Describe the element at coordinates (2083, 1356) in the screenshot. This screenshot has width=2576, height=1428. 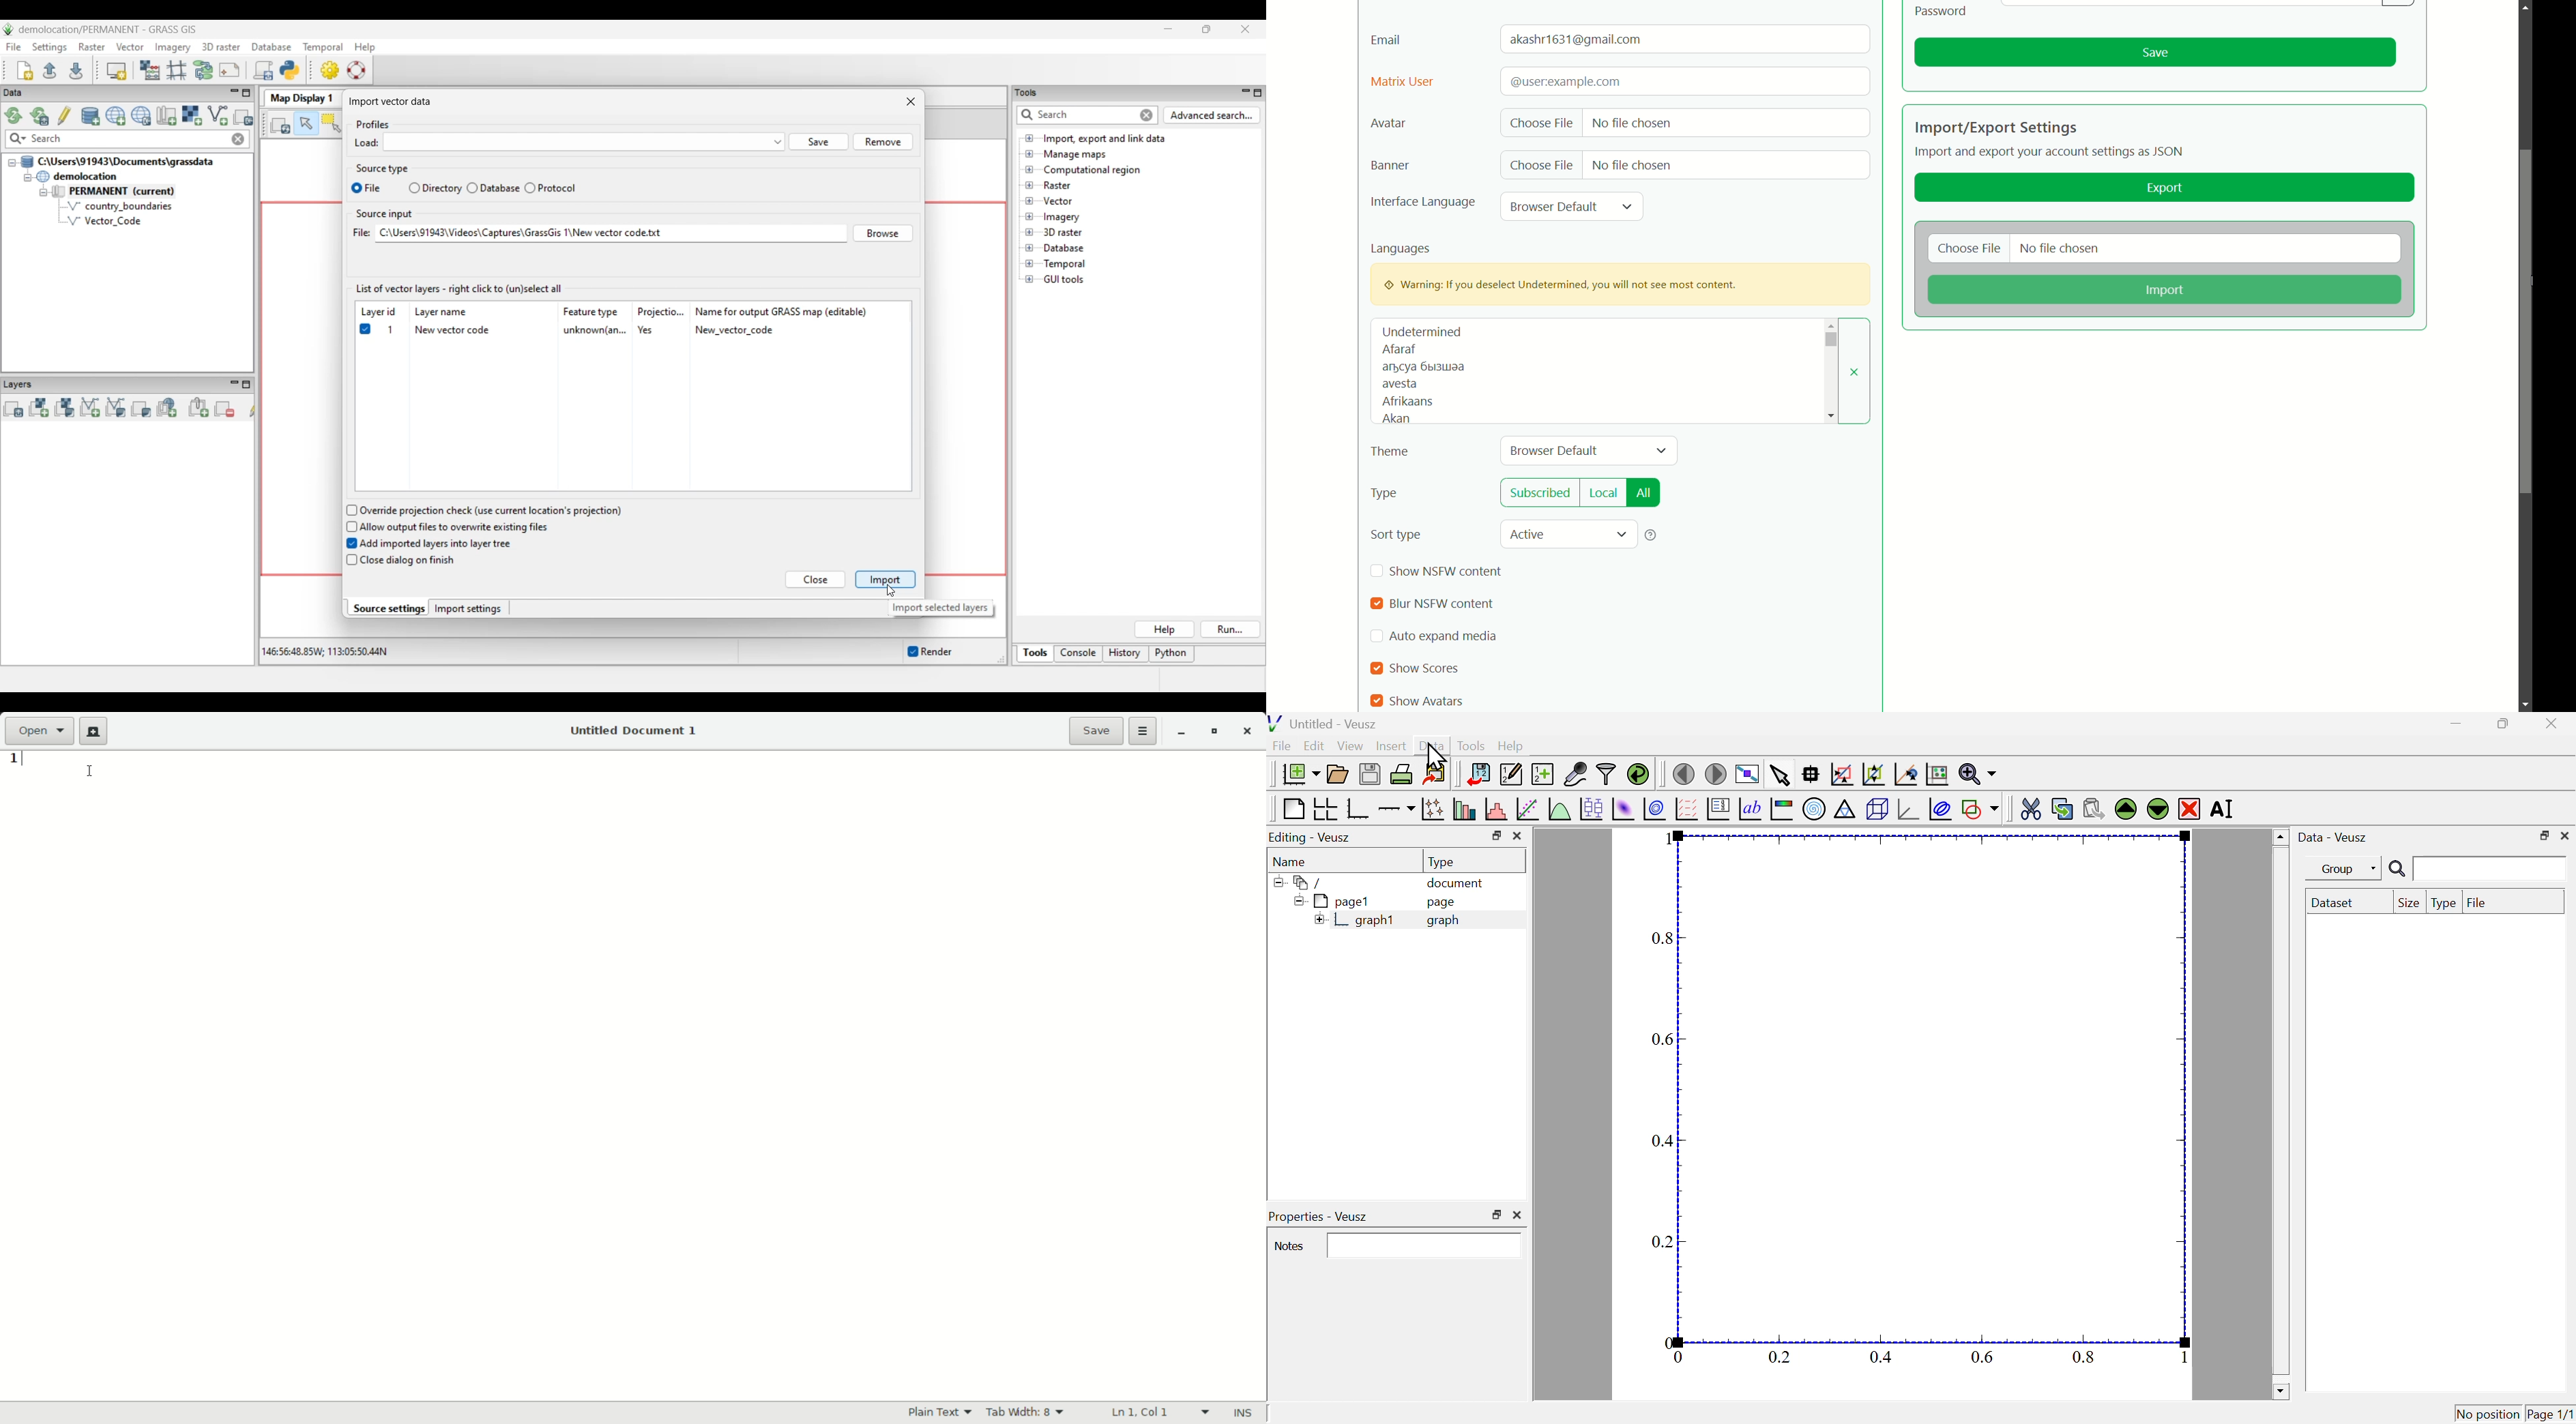
I see `0.8` at that location.